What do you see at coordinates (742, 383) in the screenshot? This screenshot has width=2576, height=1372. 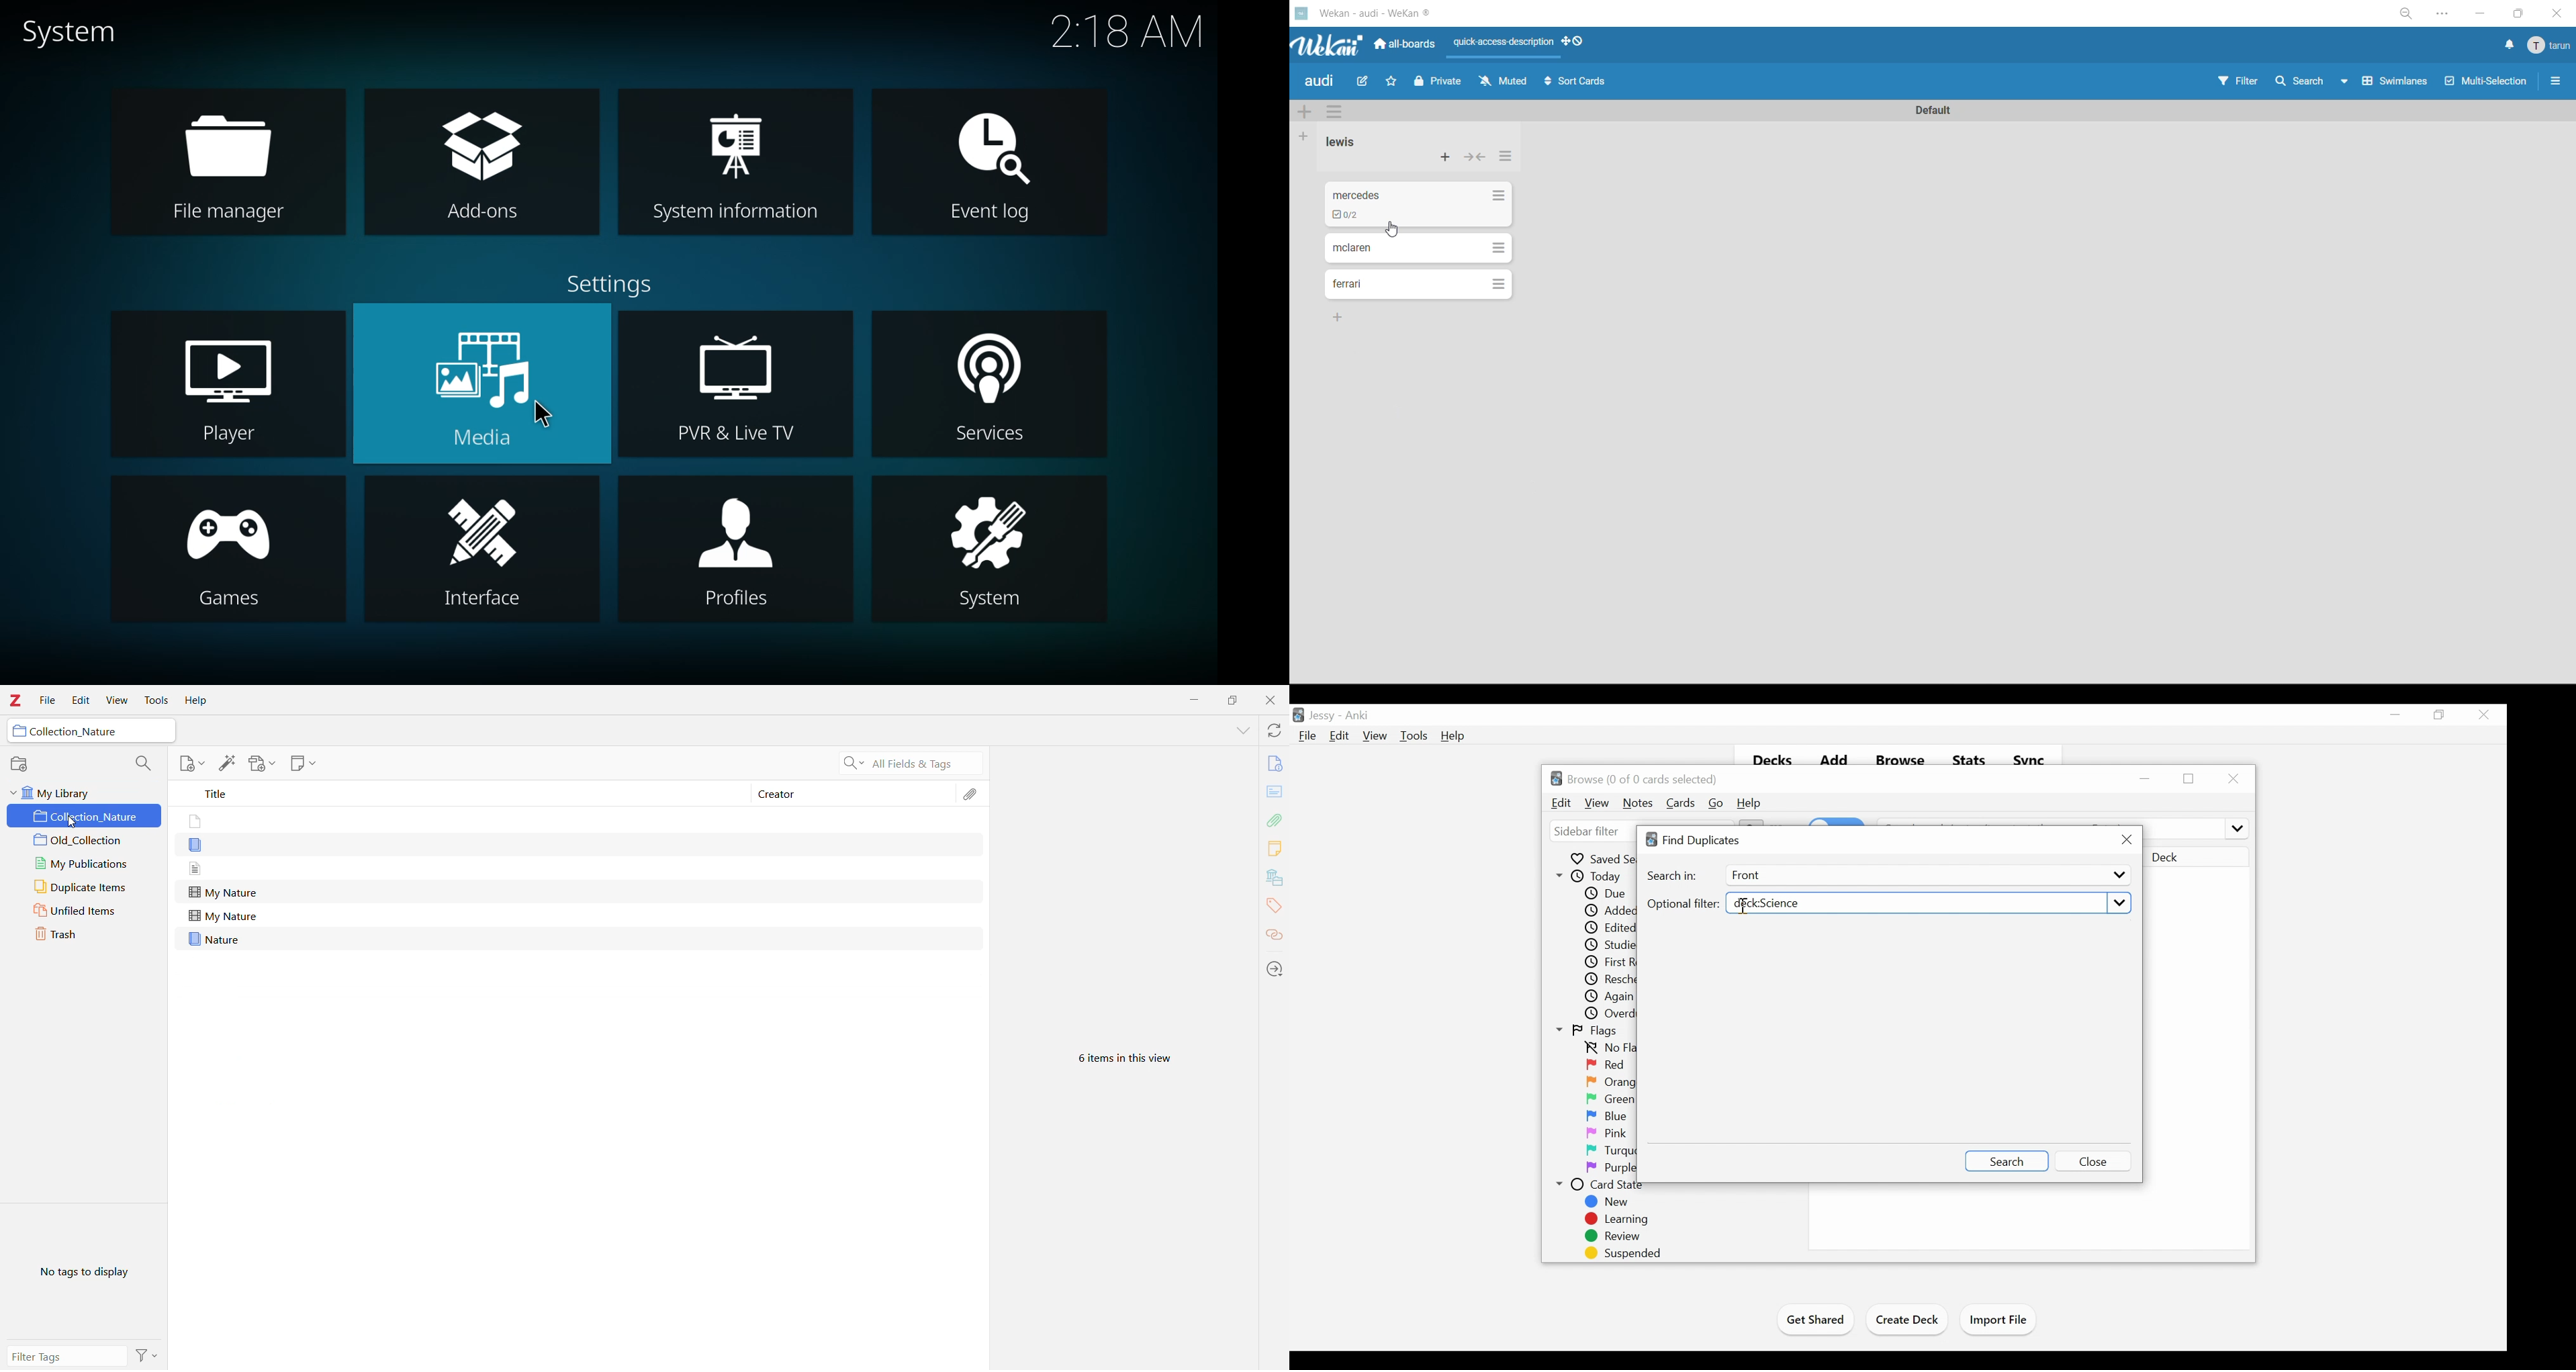 I see `pvr & live tv` at bounding box center [742, 383].